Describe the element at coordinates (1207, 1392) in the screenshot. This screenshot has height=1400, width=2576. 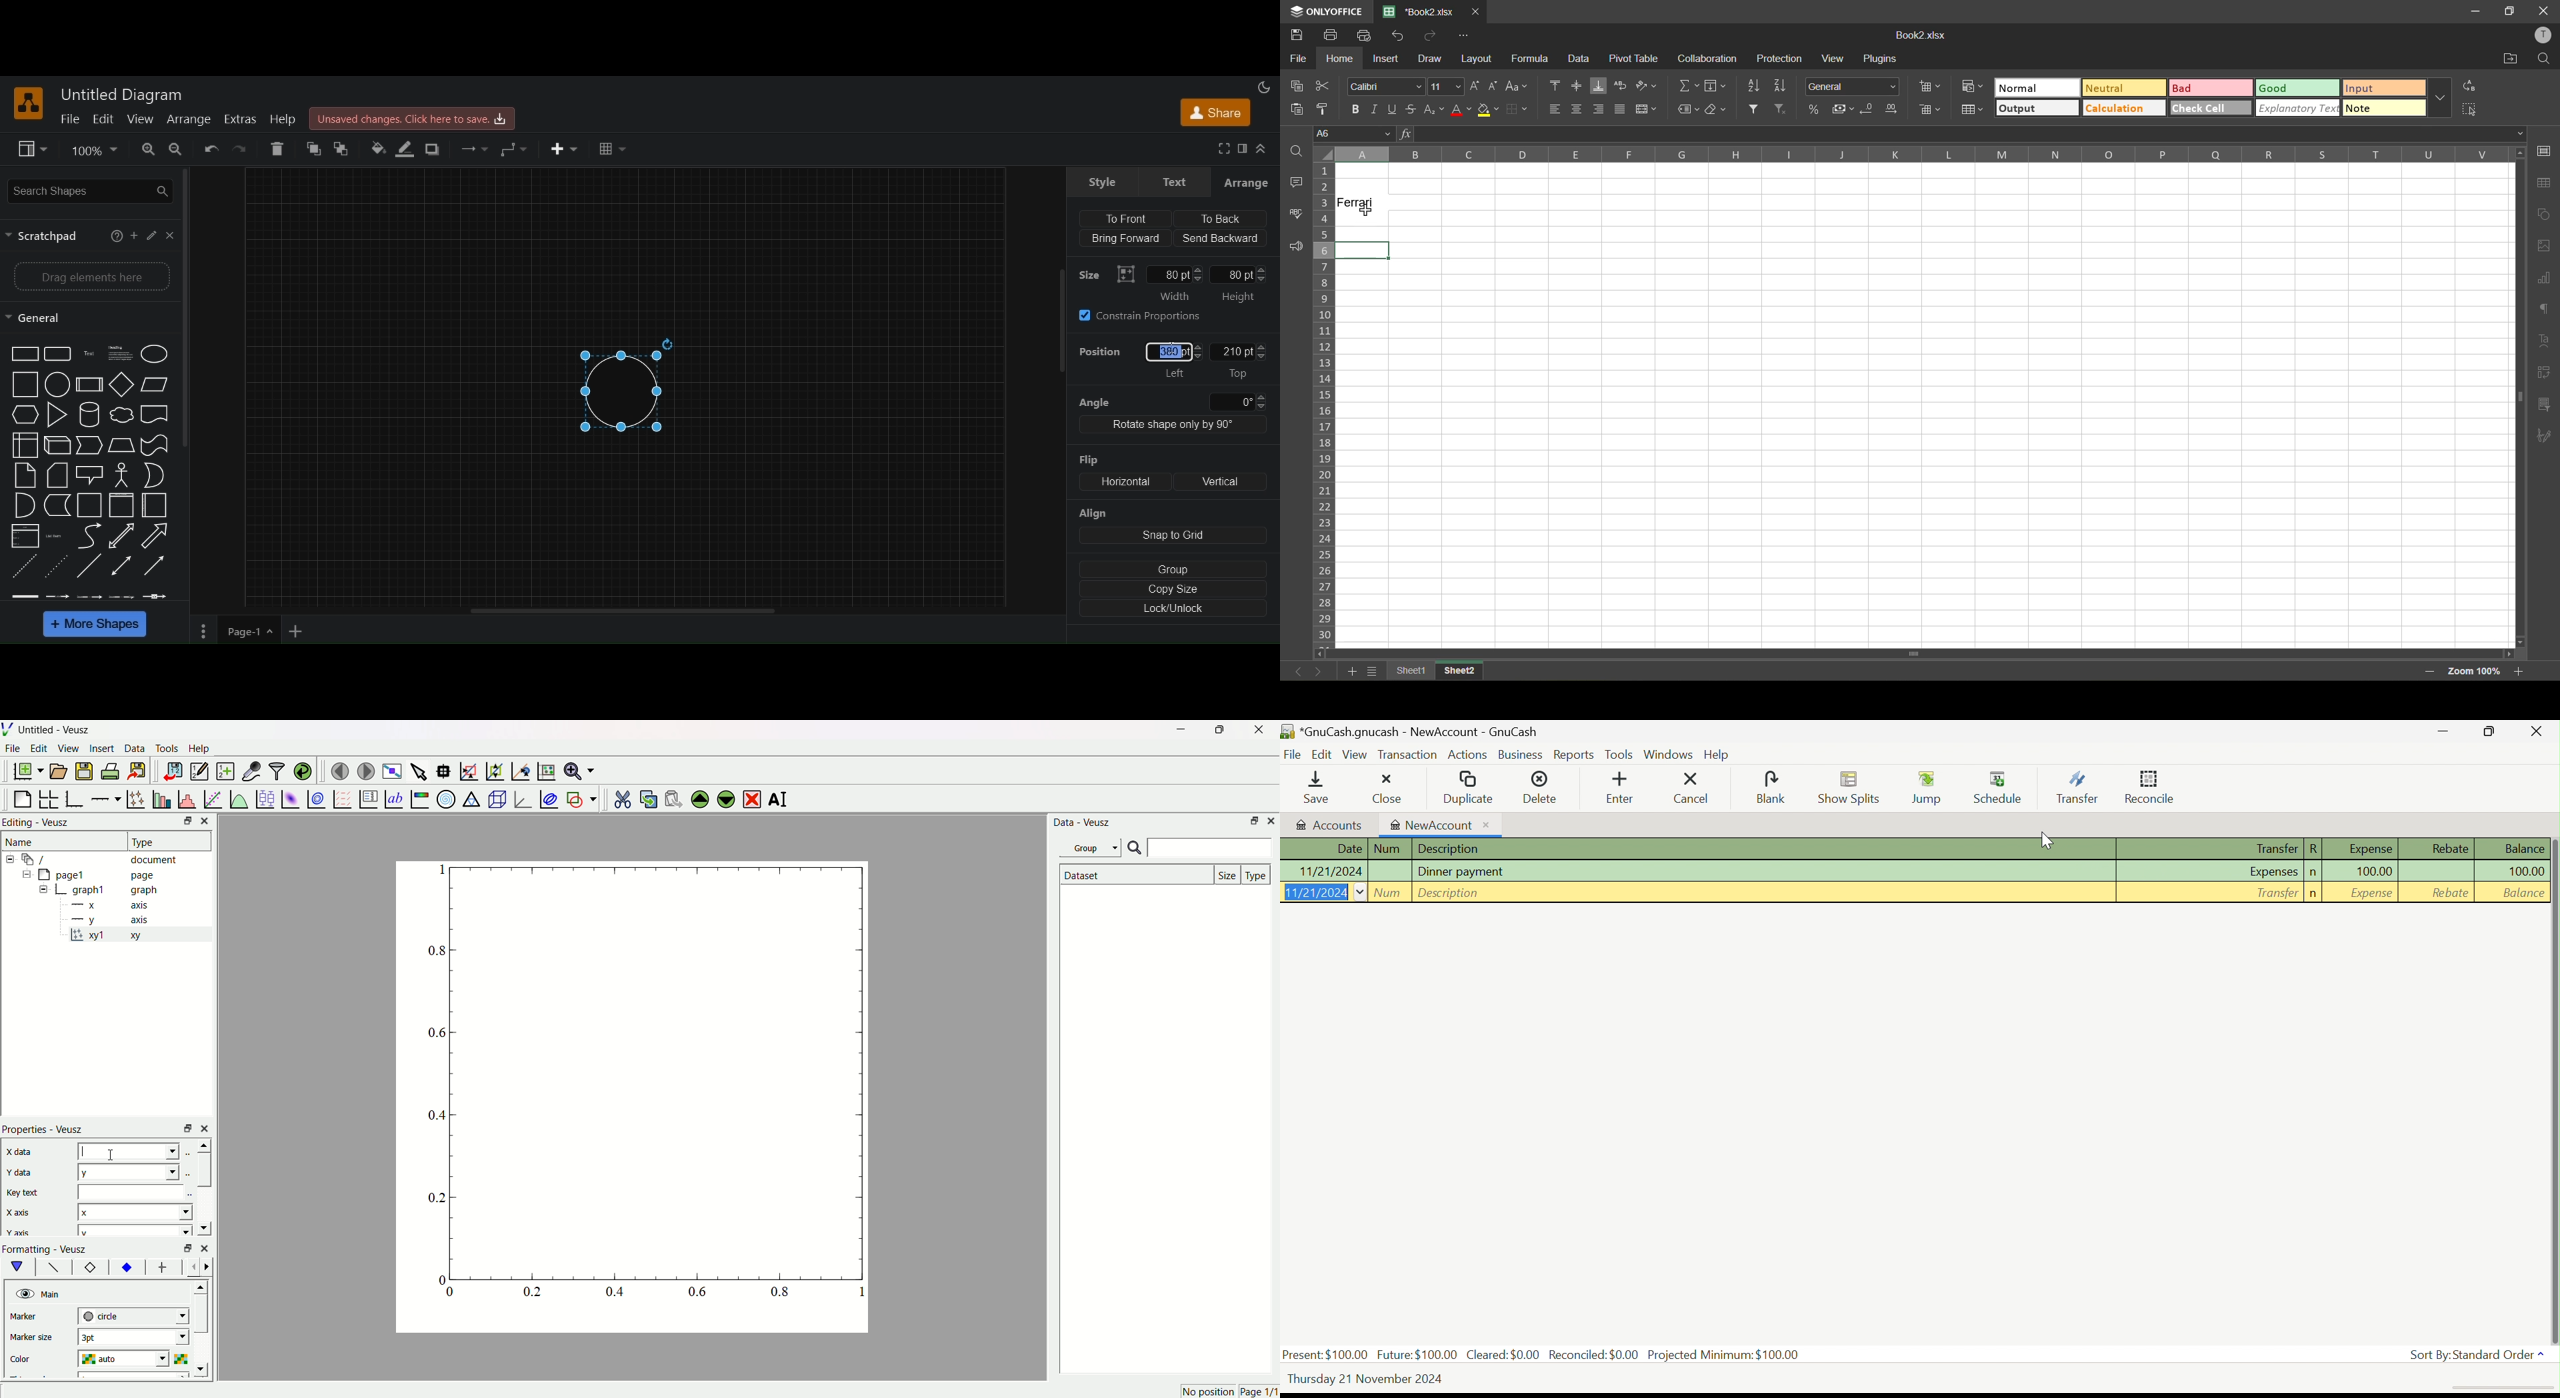
I see `no position` at that location.